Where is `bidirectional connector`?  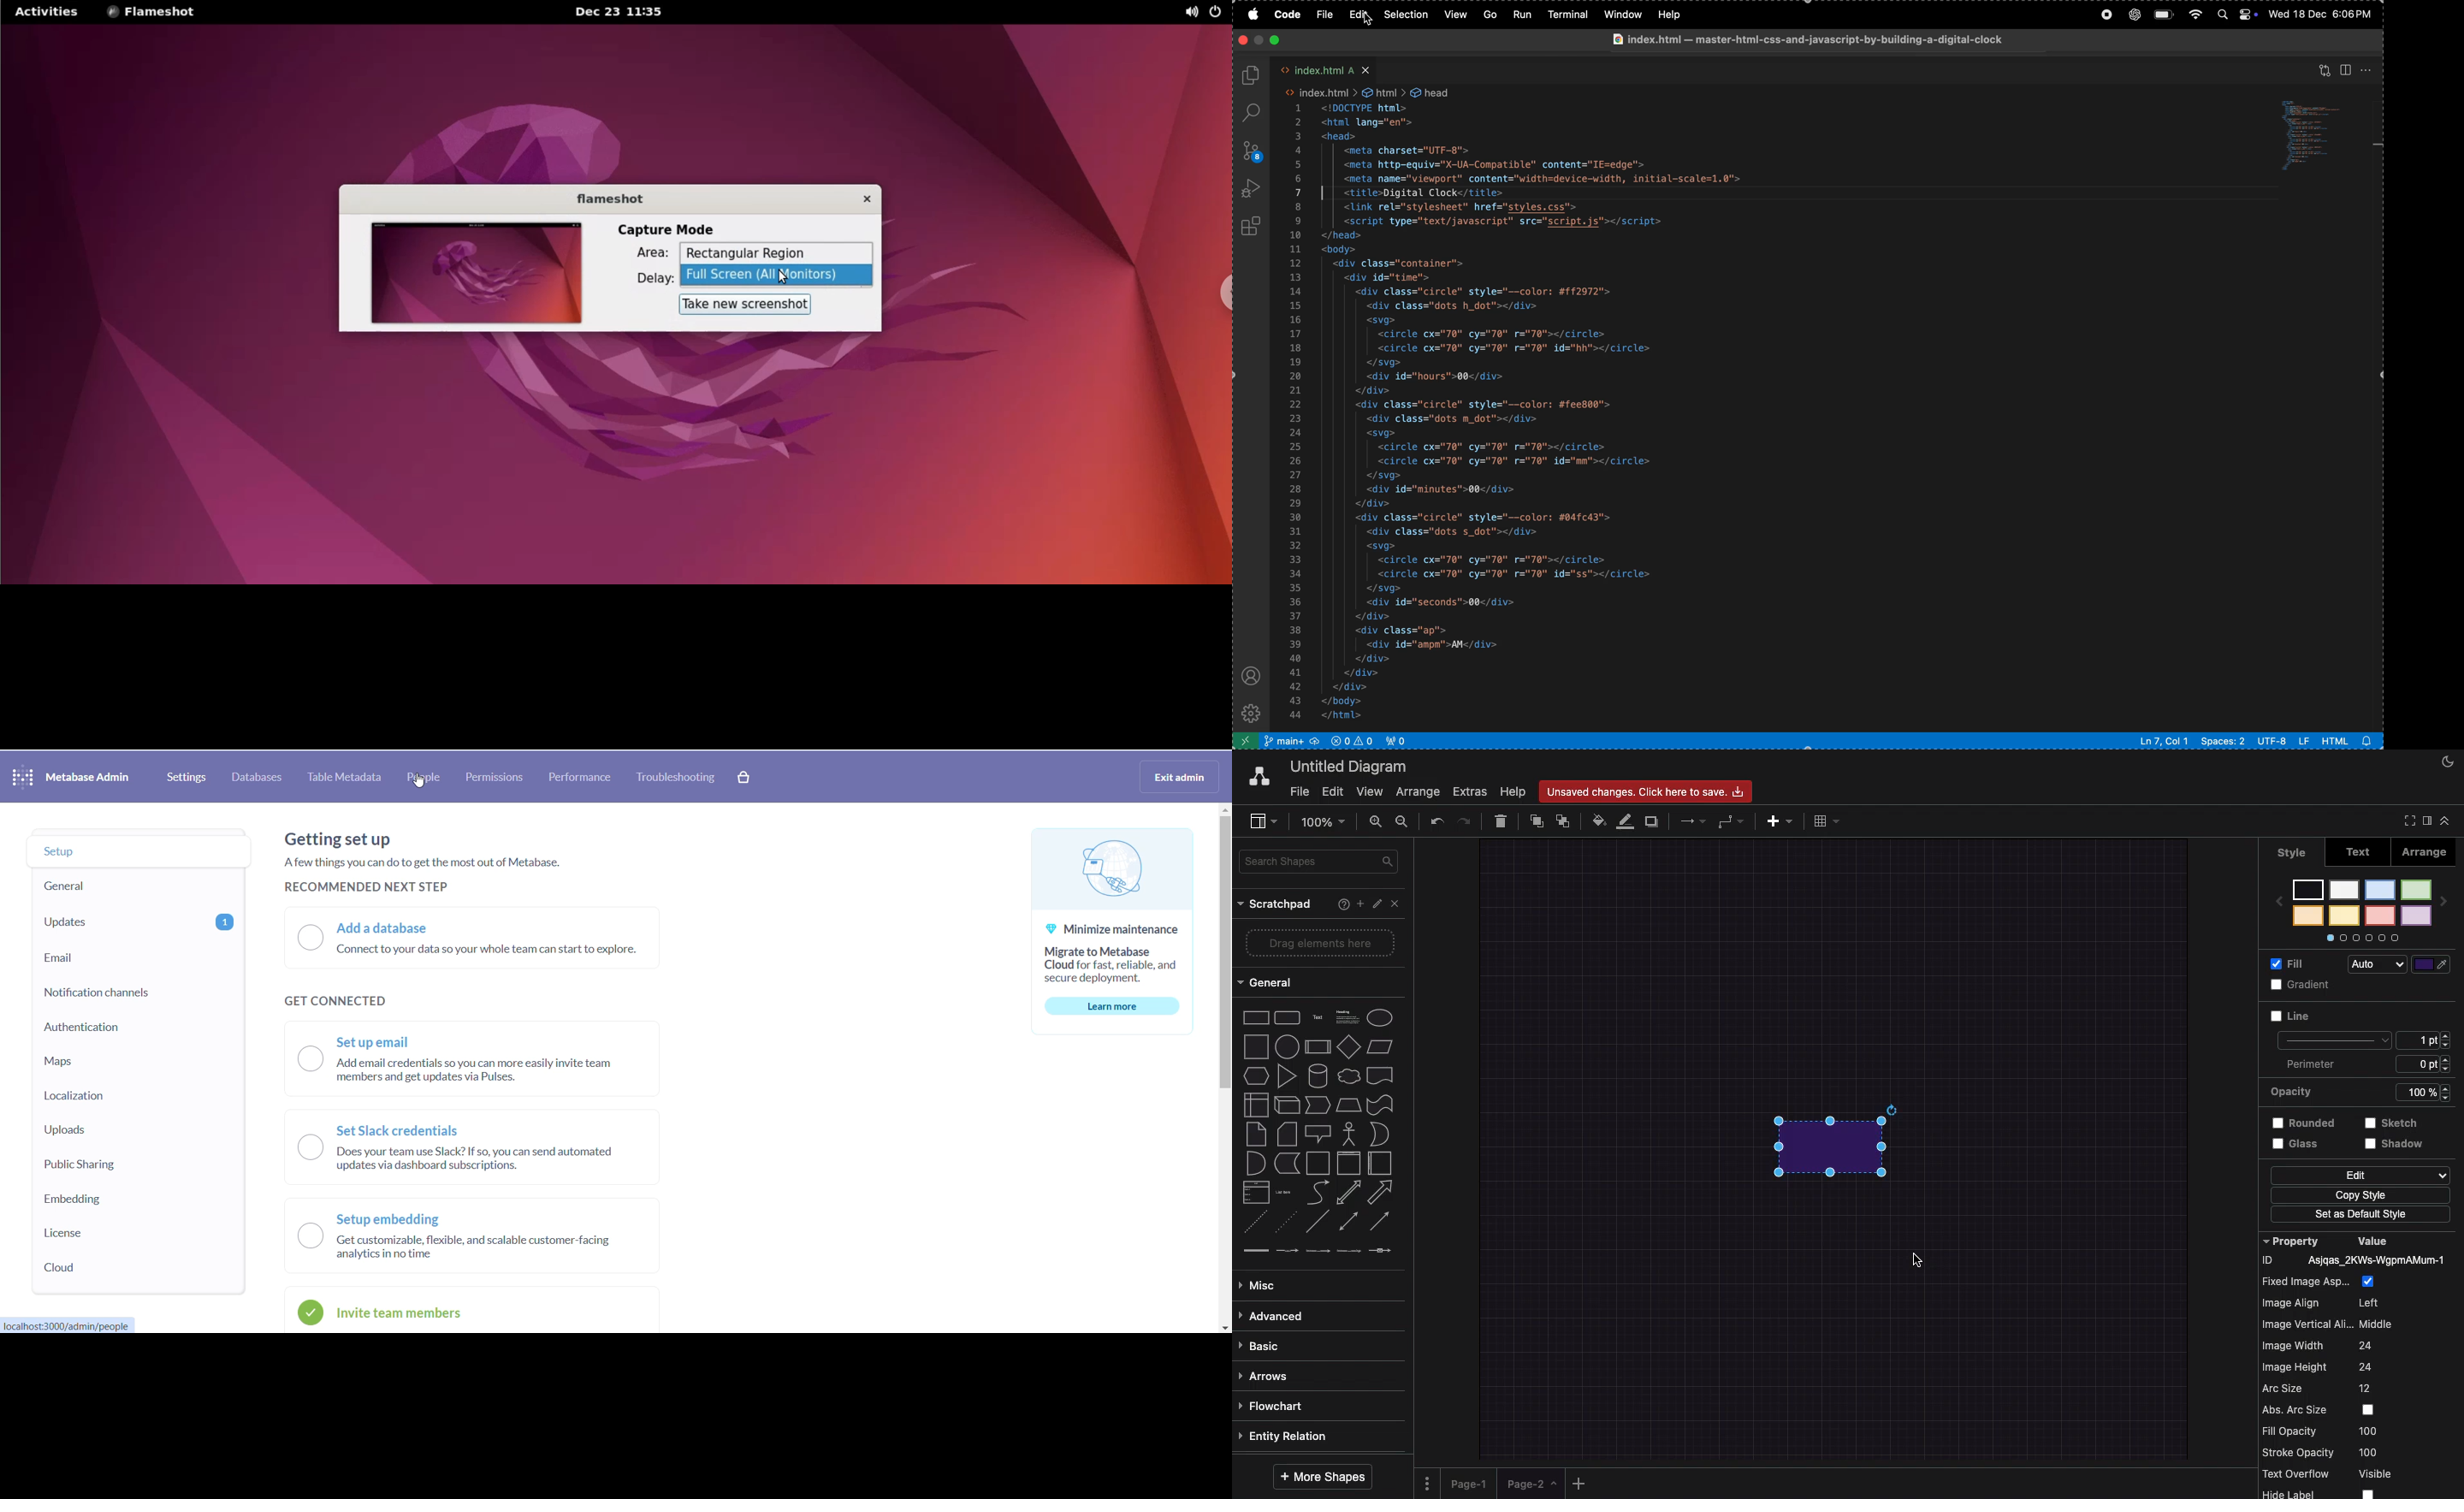 bidirectional connector is located at coordinates (1348, 1221).